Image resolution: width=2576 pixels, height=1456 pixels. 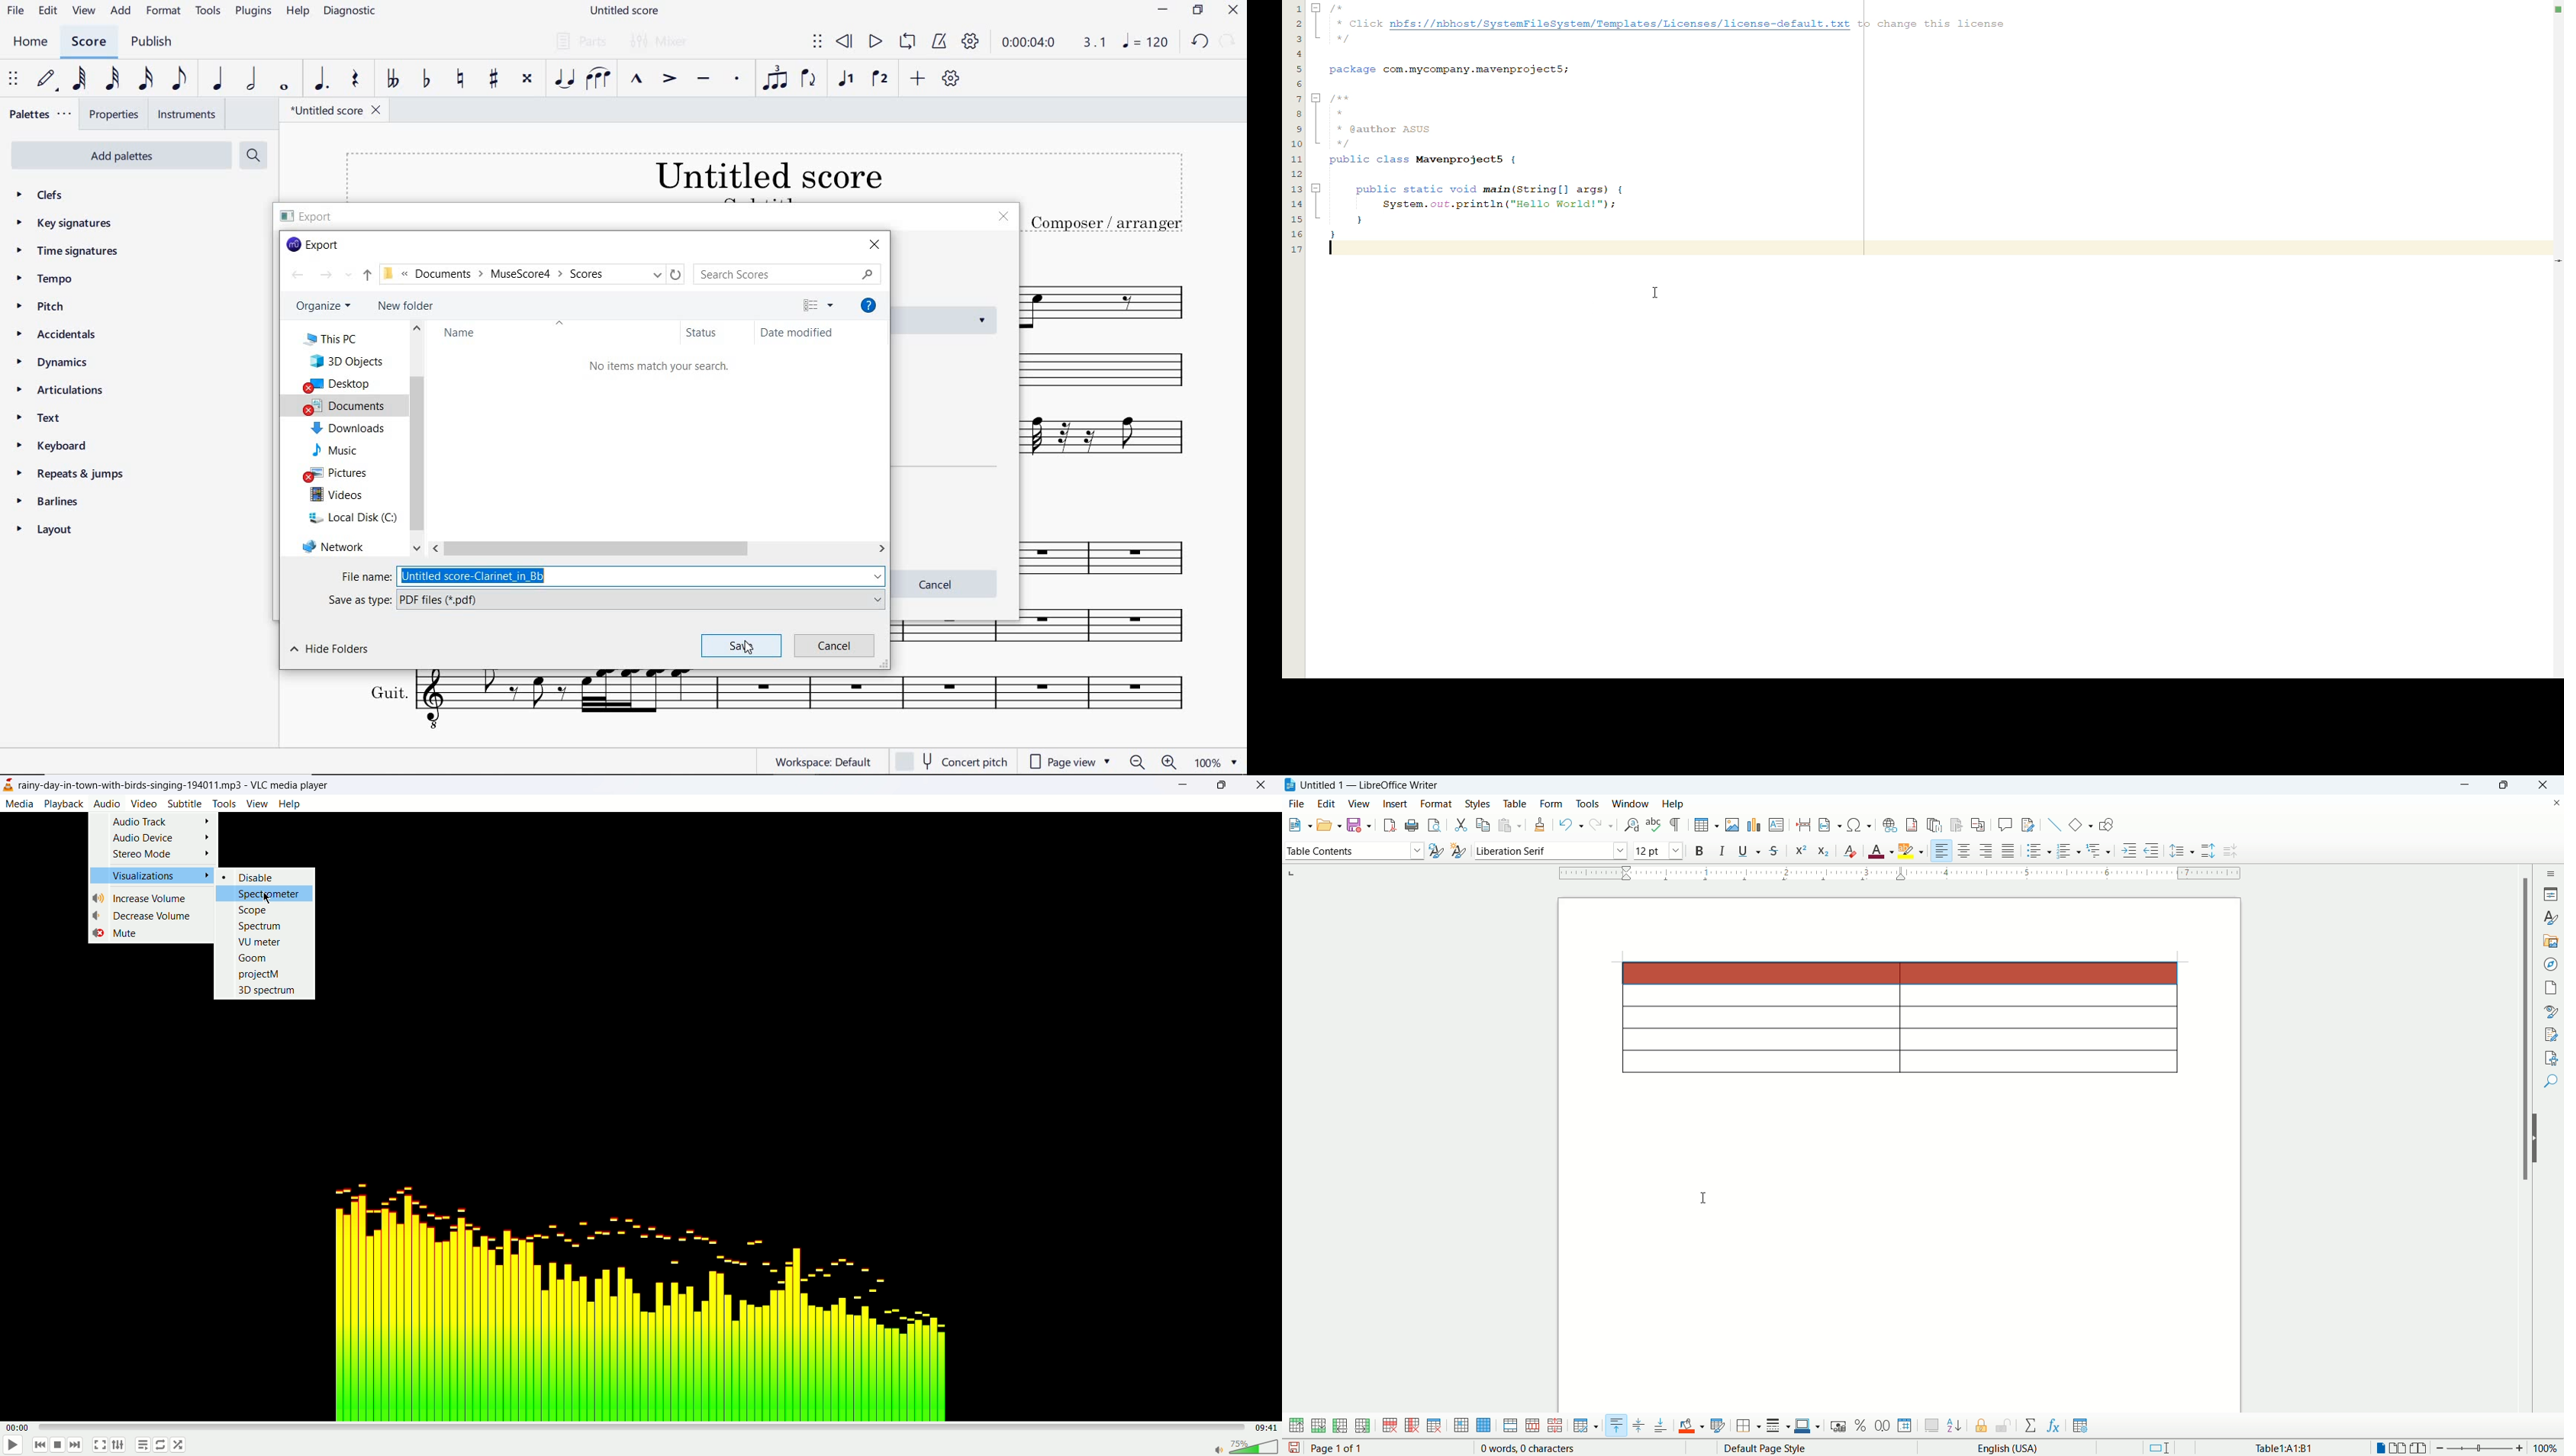 What do you see at coordinates (495, 80) in the screenshot?
I see `TOGGLE SHARP` at bounding box center [495, 80].